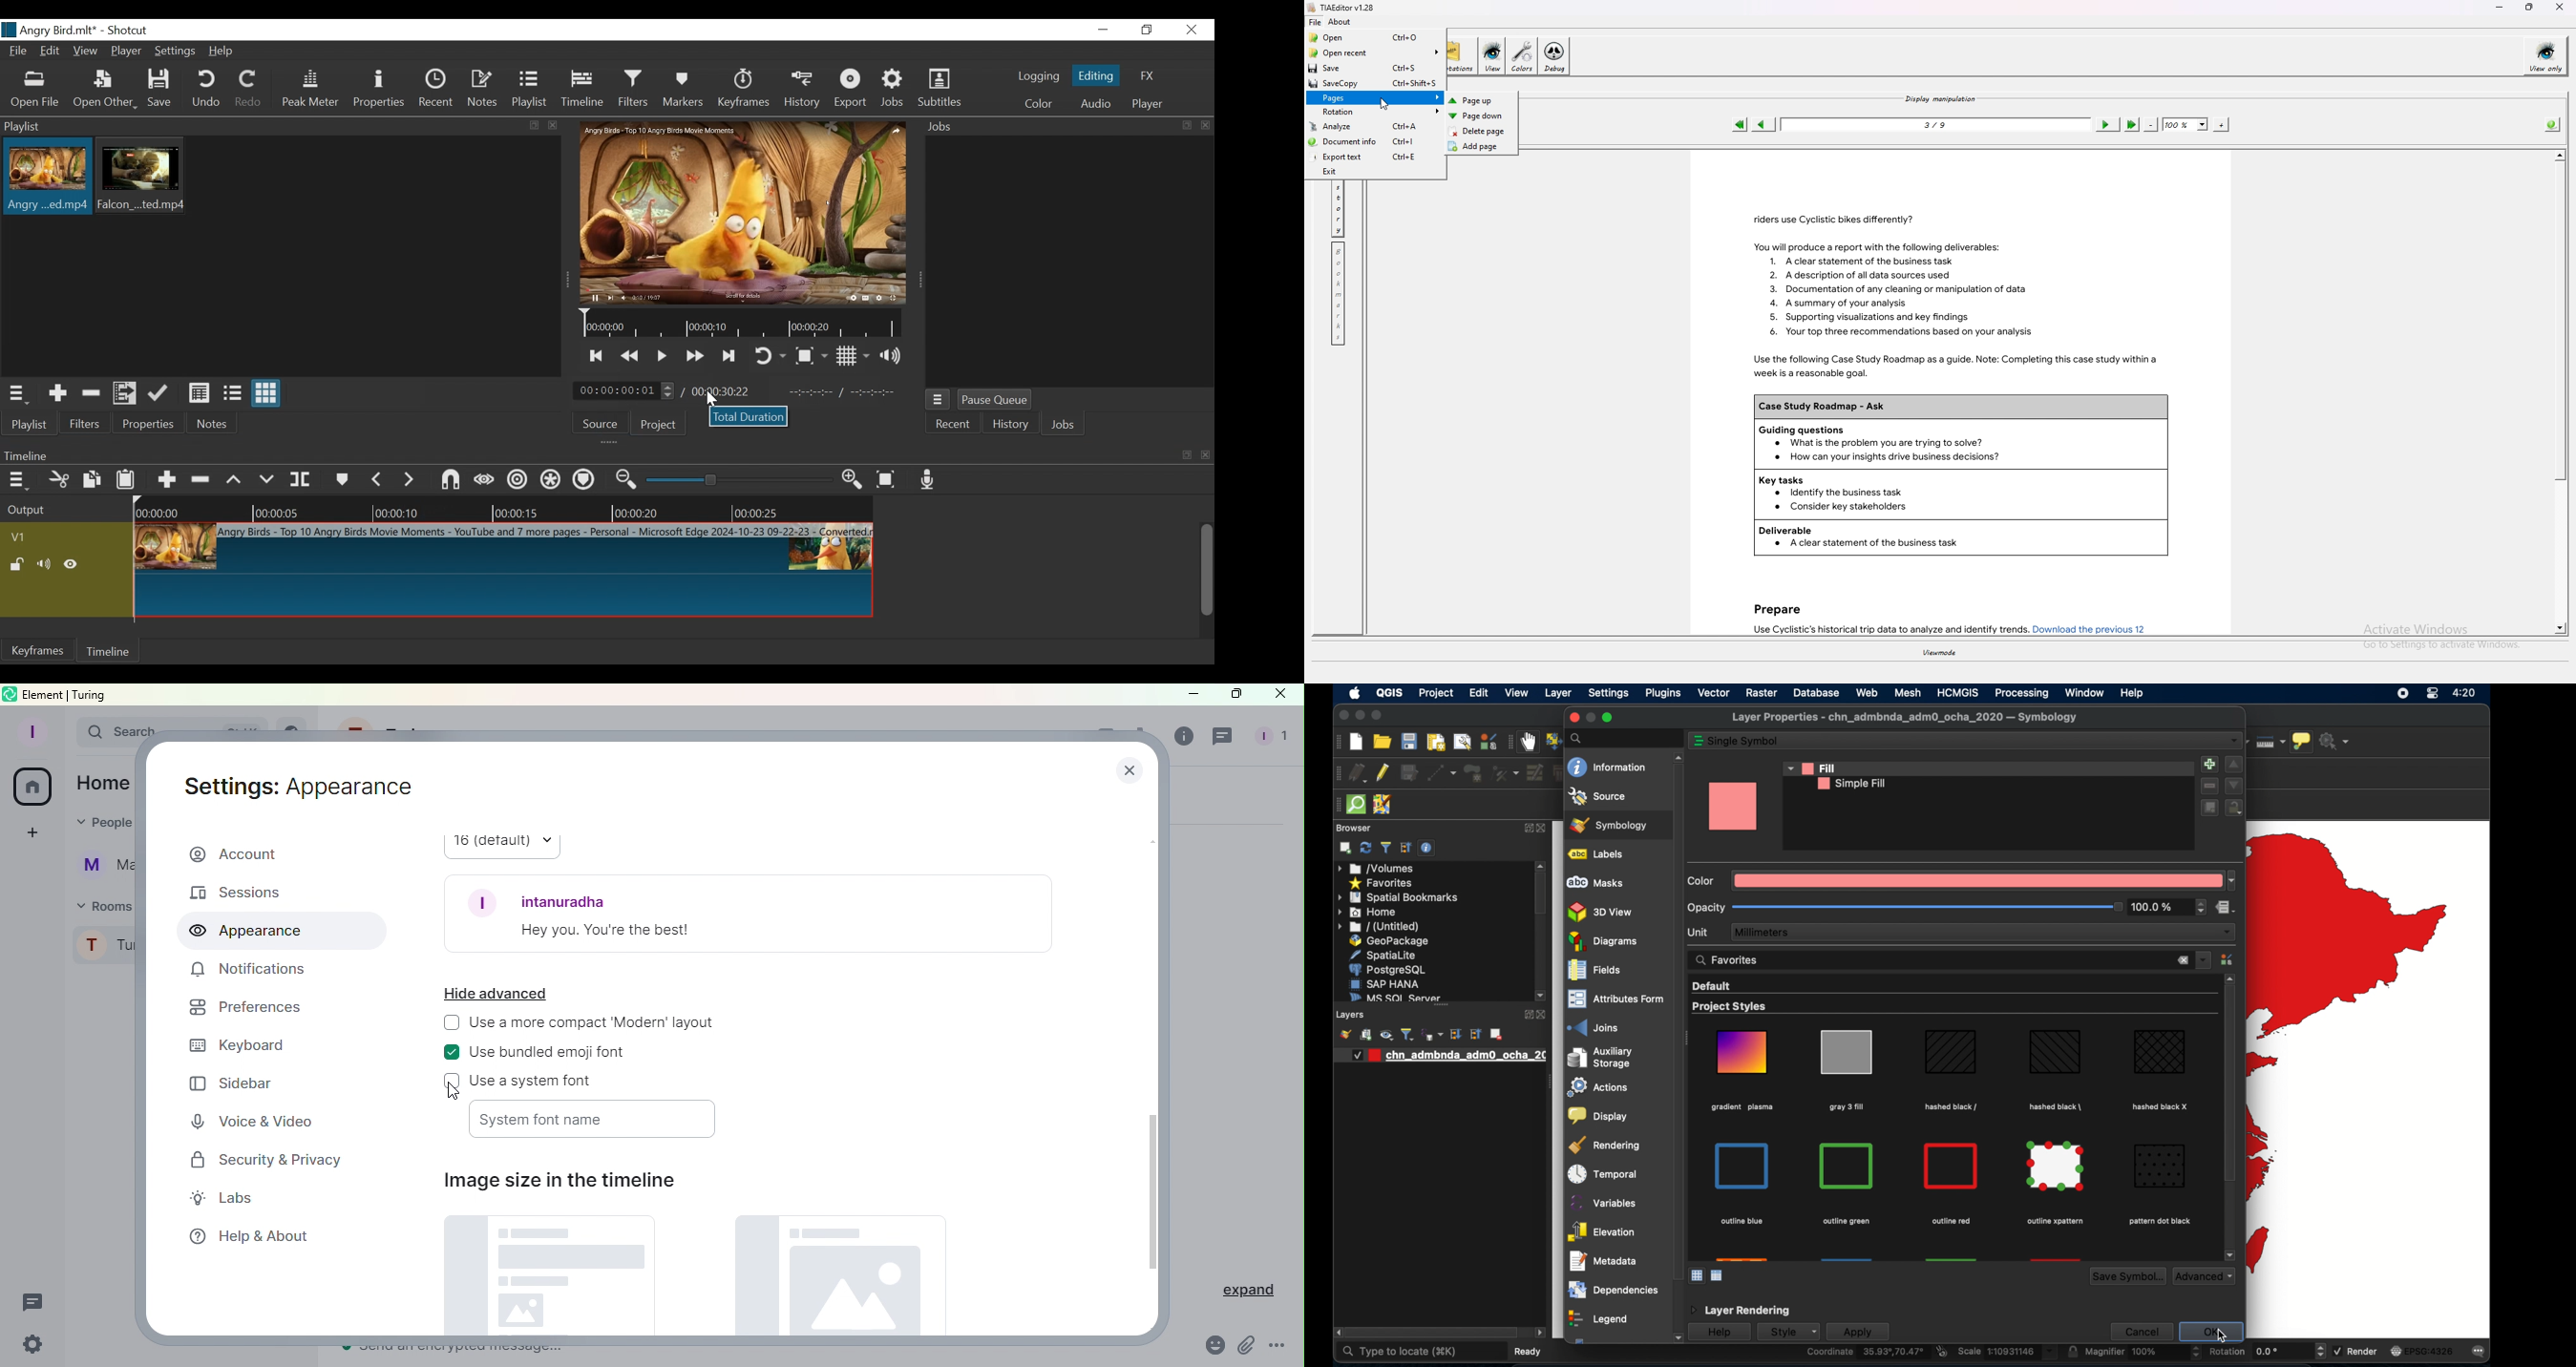 The image size is (2576, 1372). I want to click on manage map theme, so click(1386, 1035).